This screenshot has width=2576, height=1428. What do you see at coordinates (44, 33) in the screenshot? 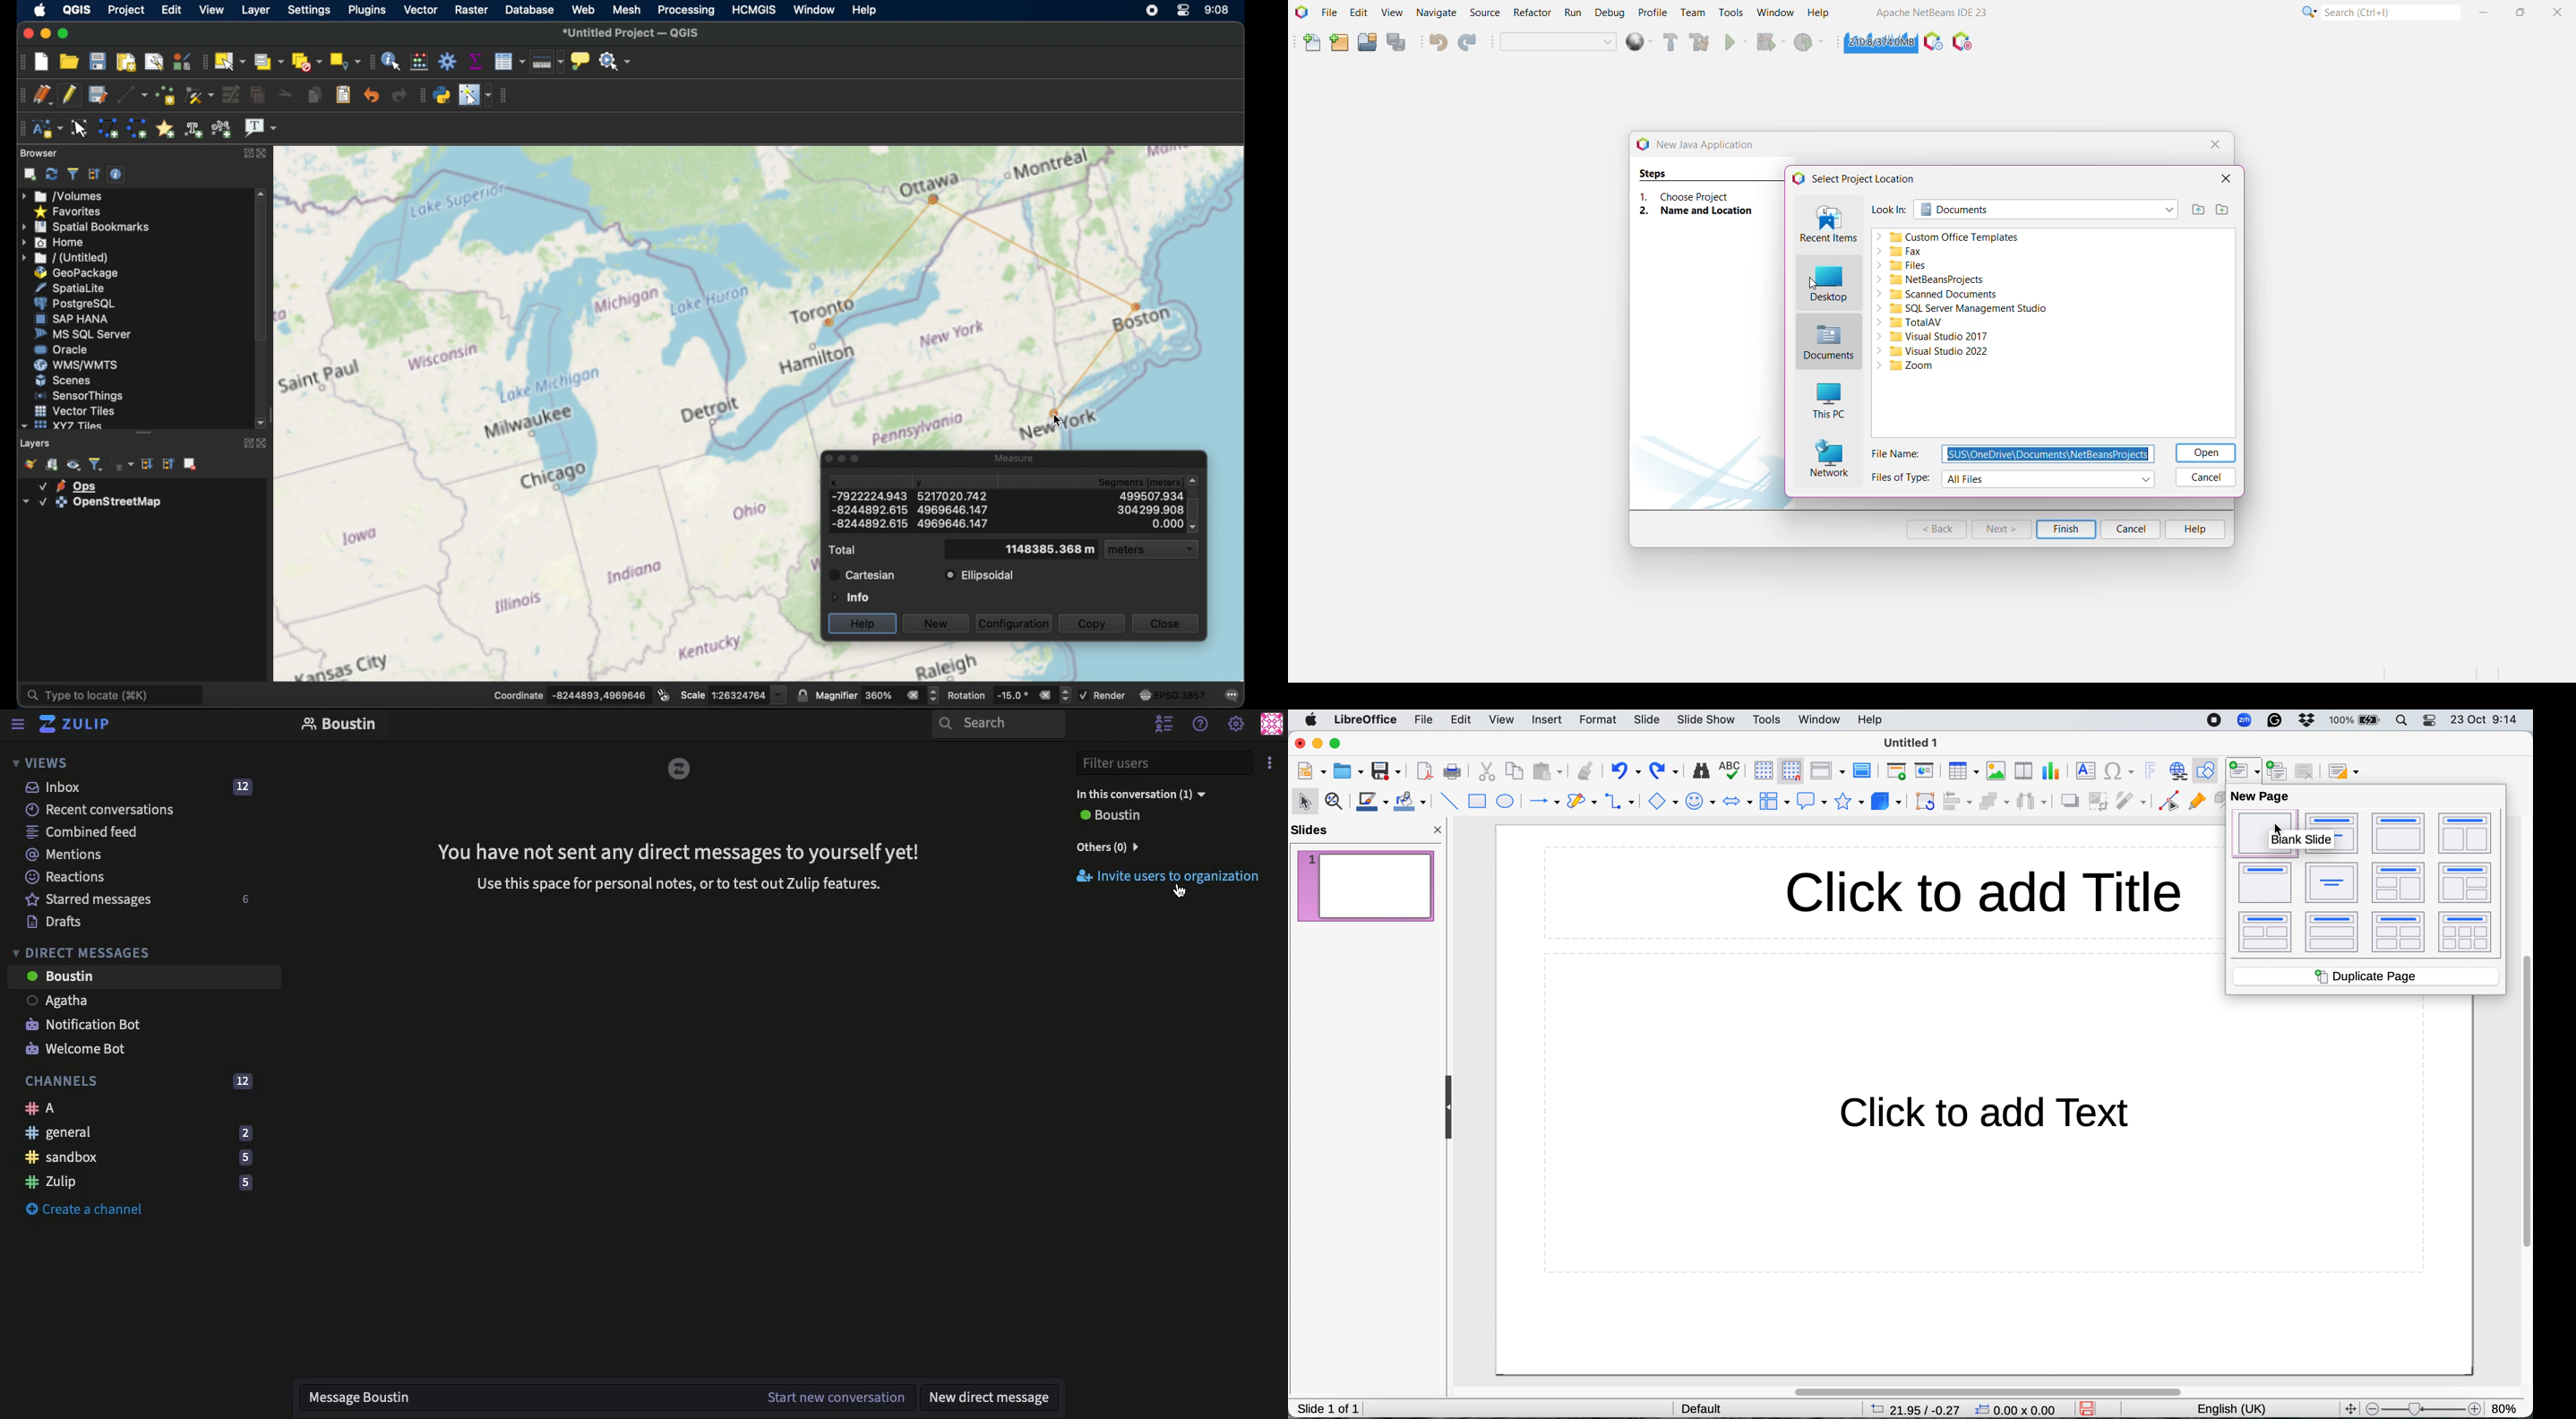
I see `minimize` at bounding box center [44, 33].